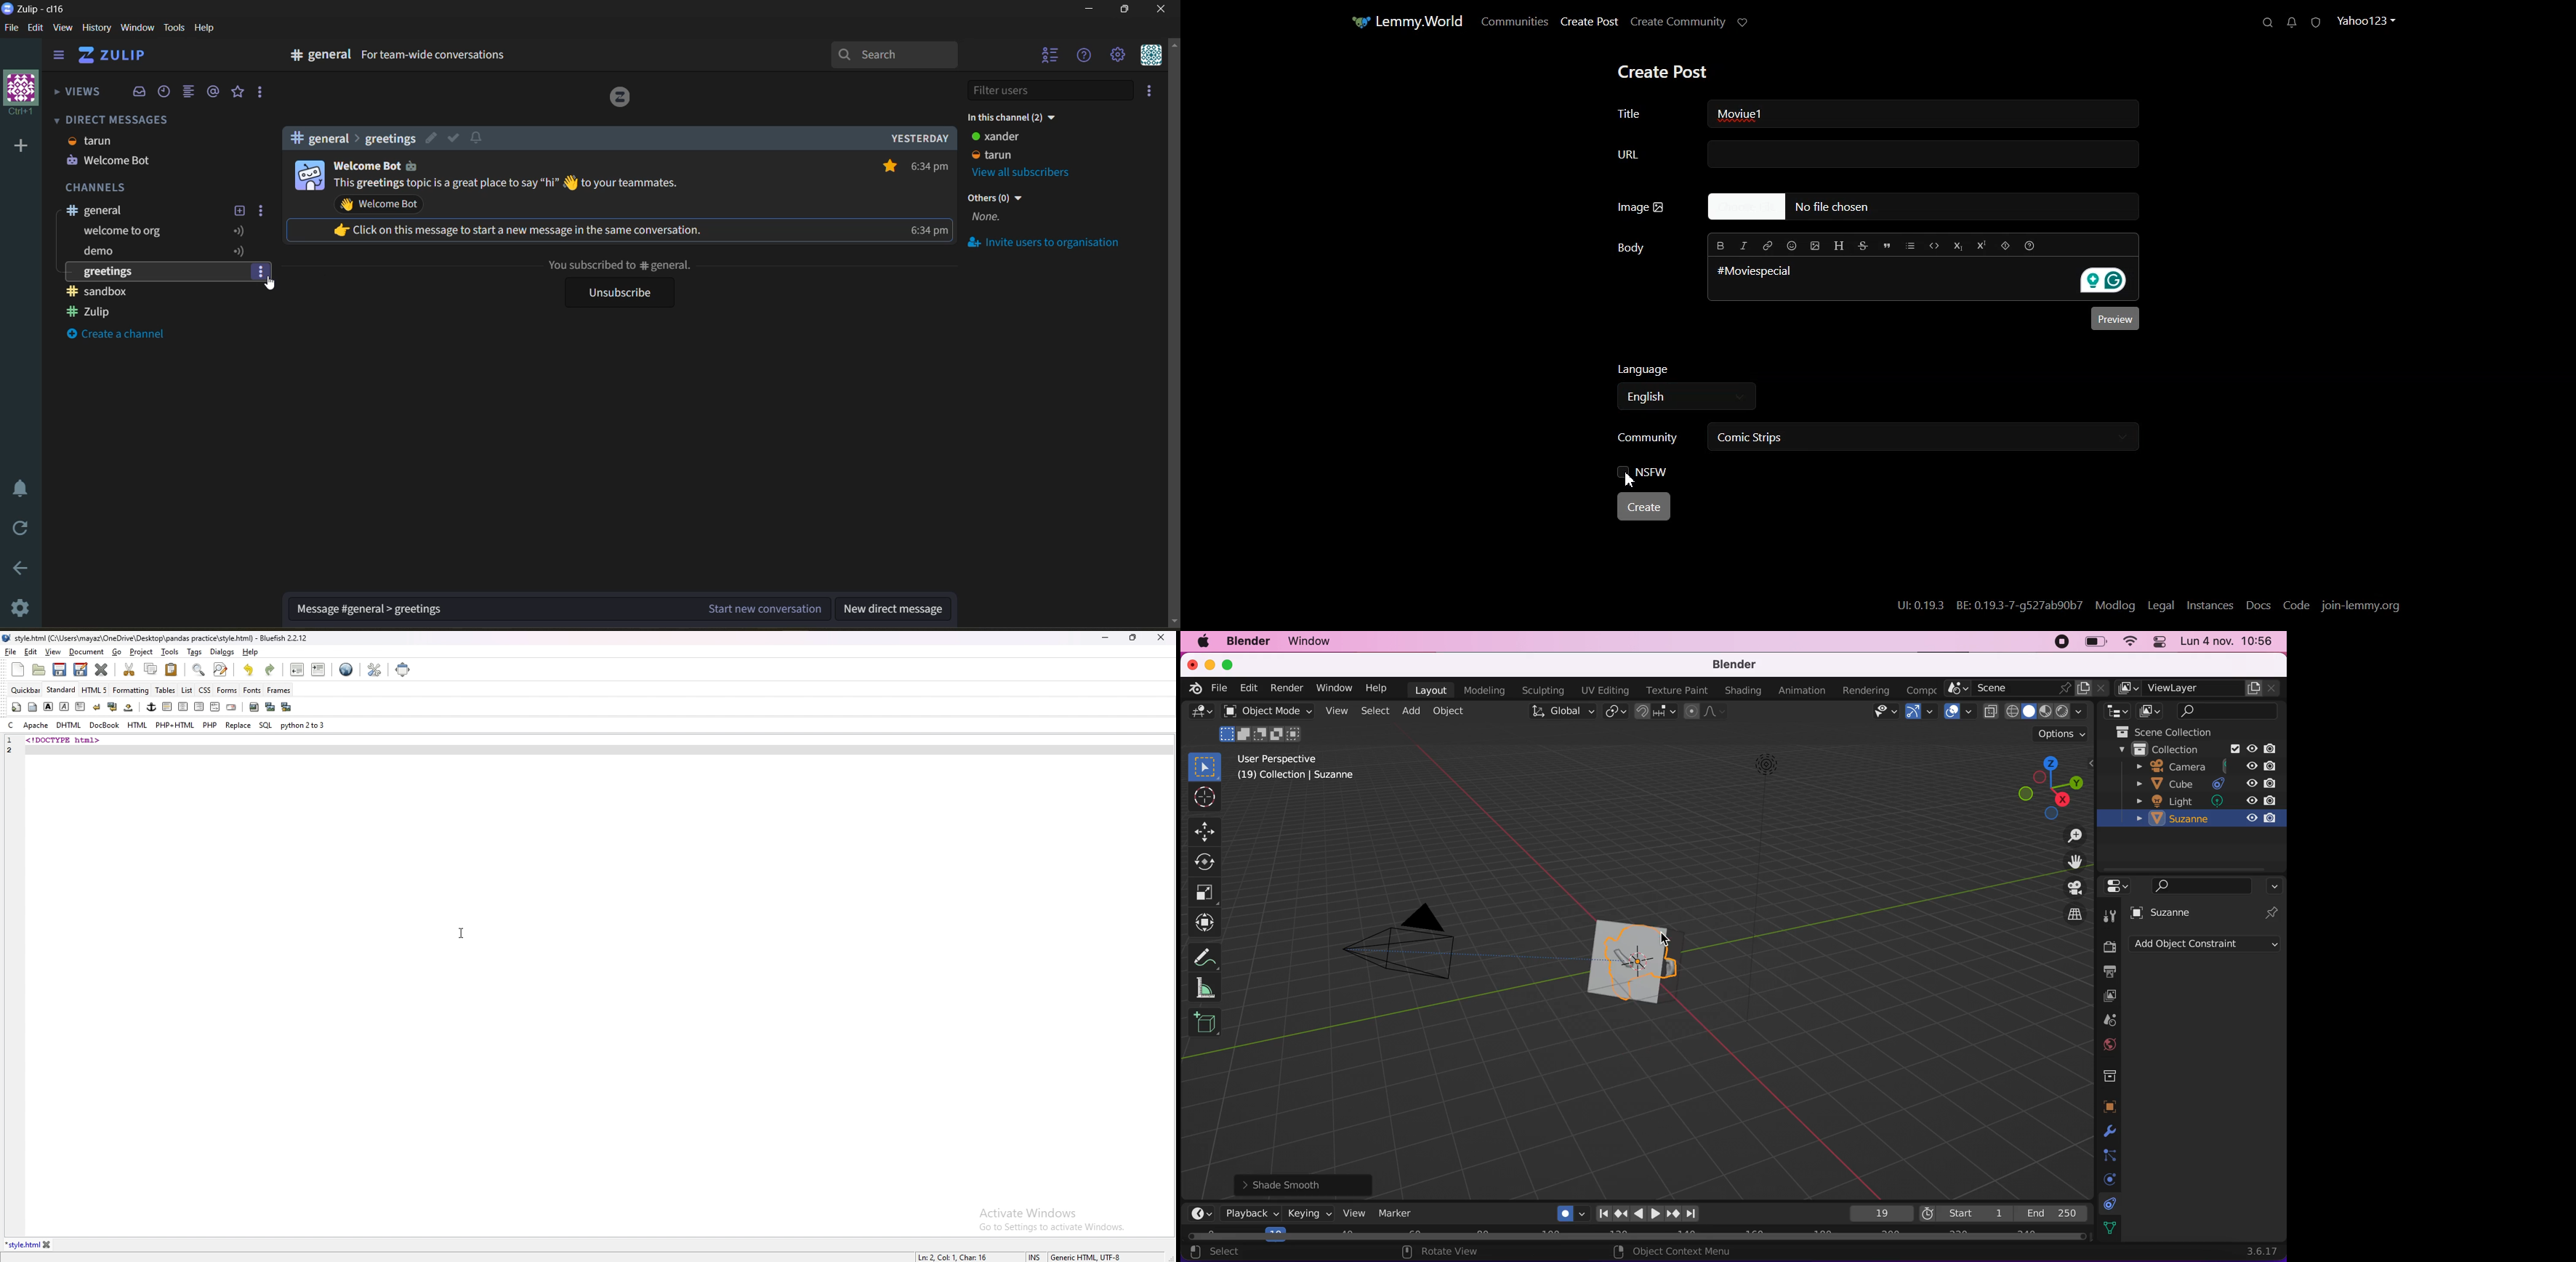 The image size is (2576, 1288). What do you see at coordinates (216, 92) in the screenshot?
I see `mentions` at bounding box center [216, 92].